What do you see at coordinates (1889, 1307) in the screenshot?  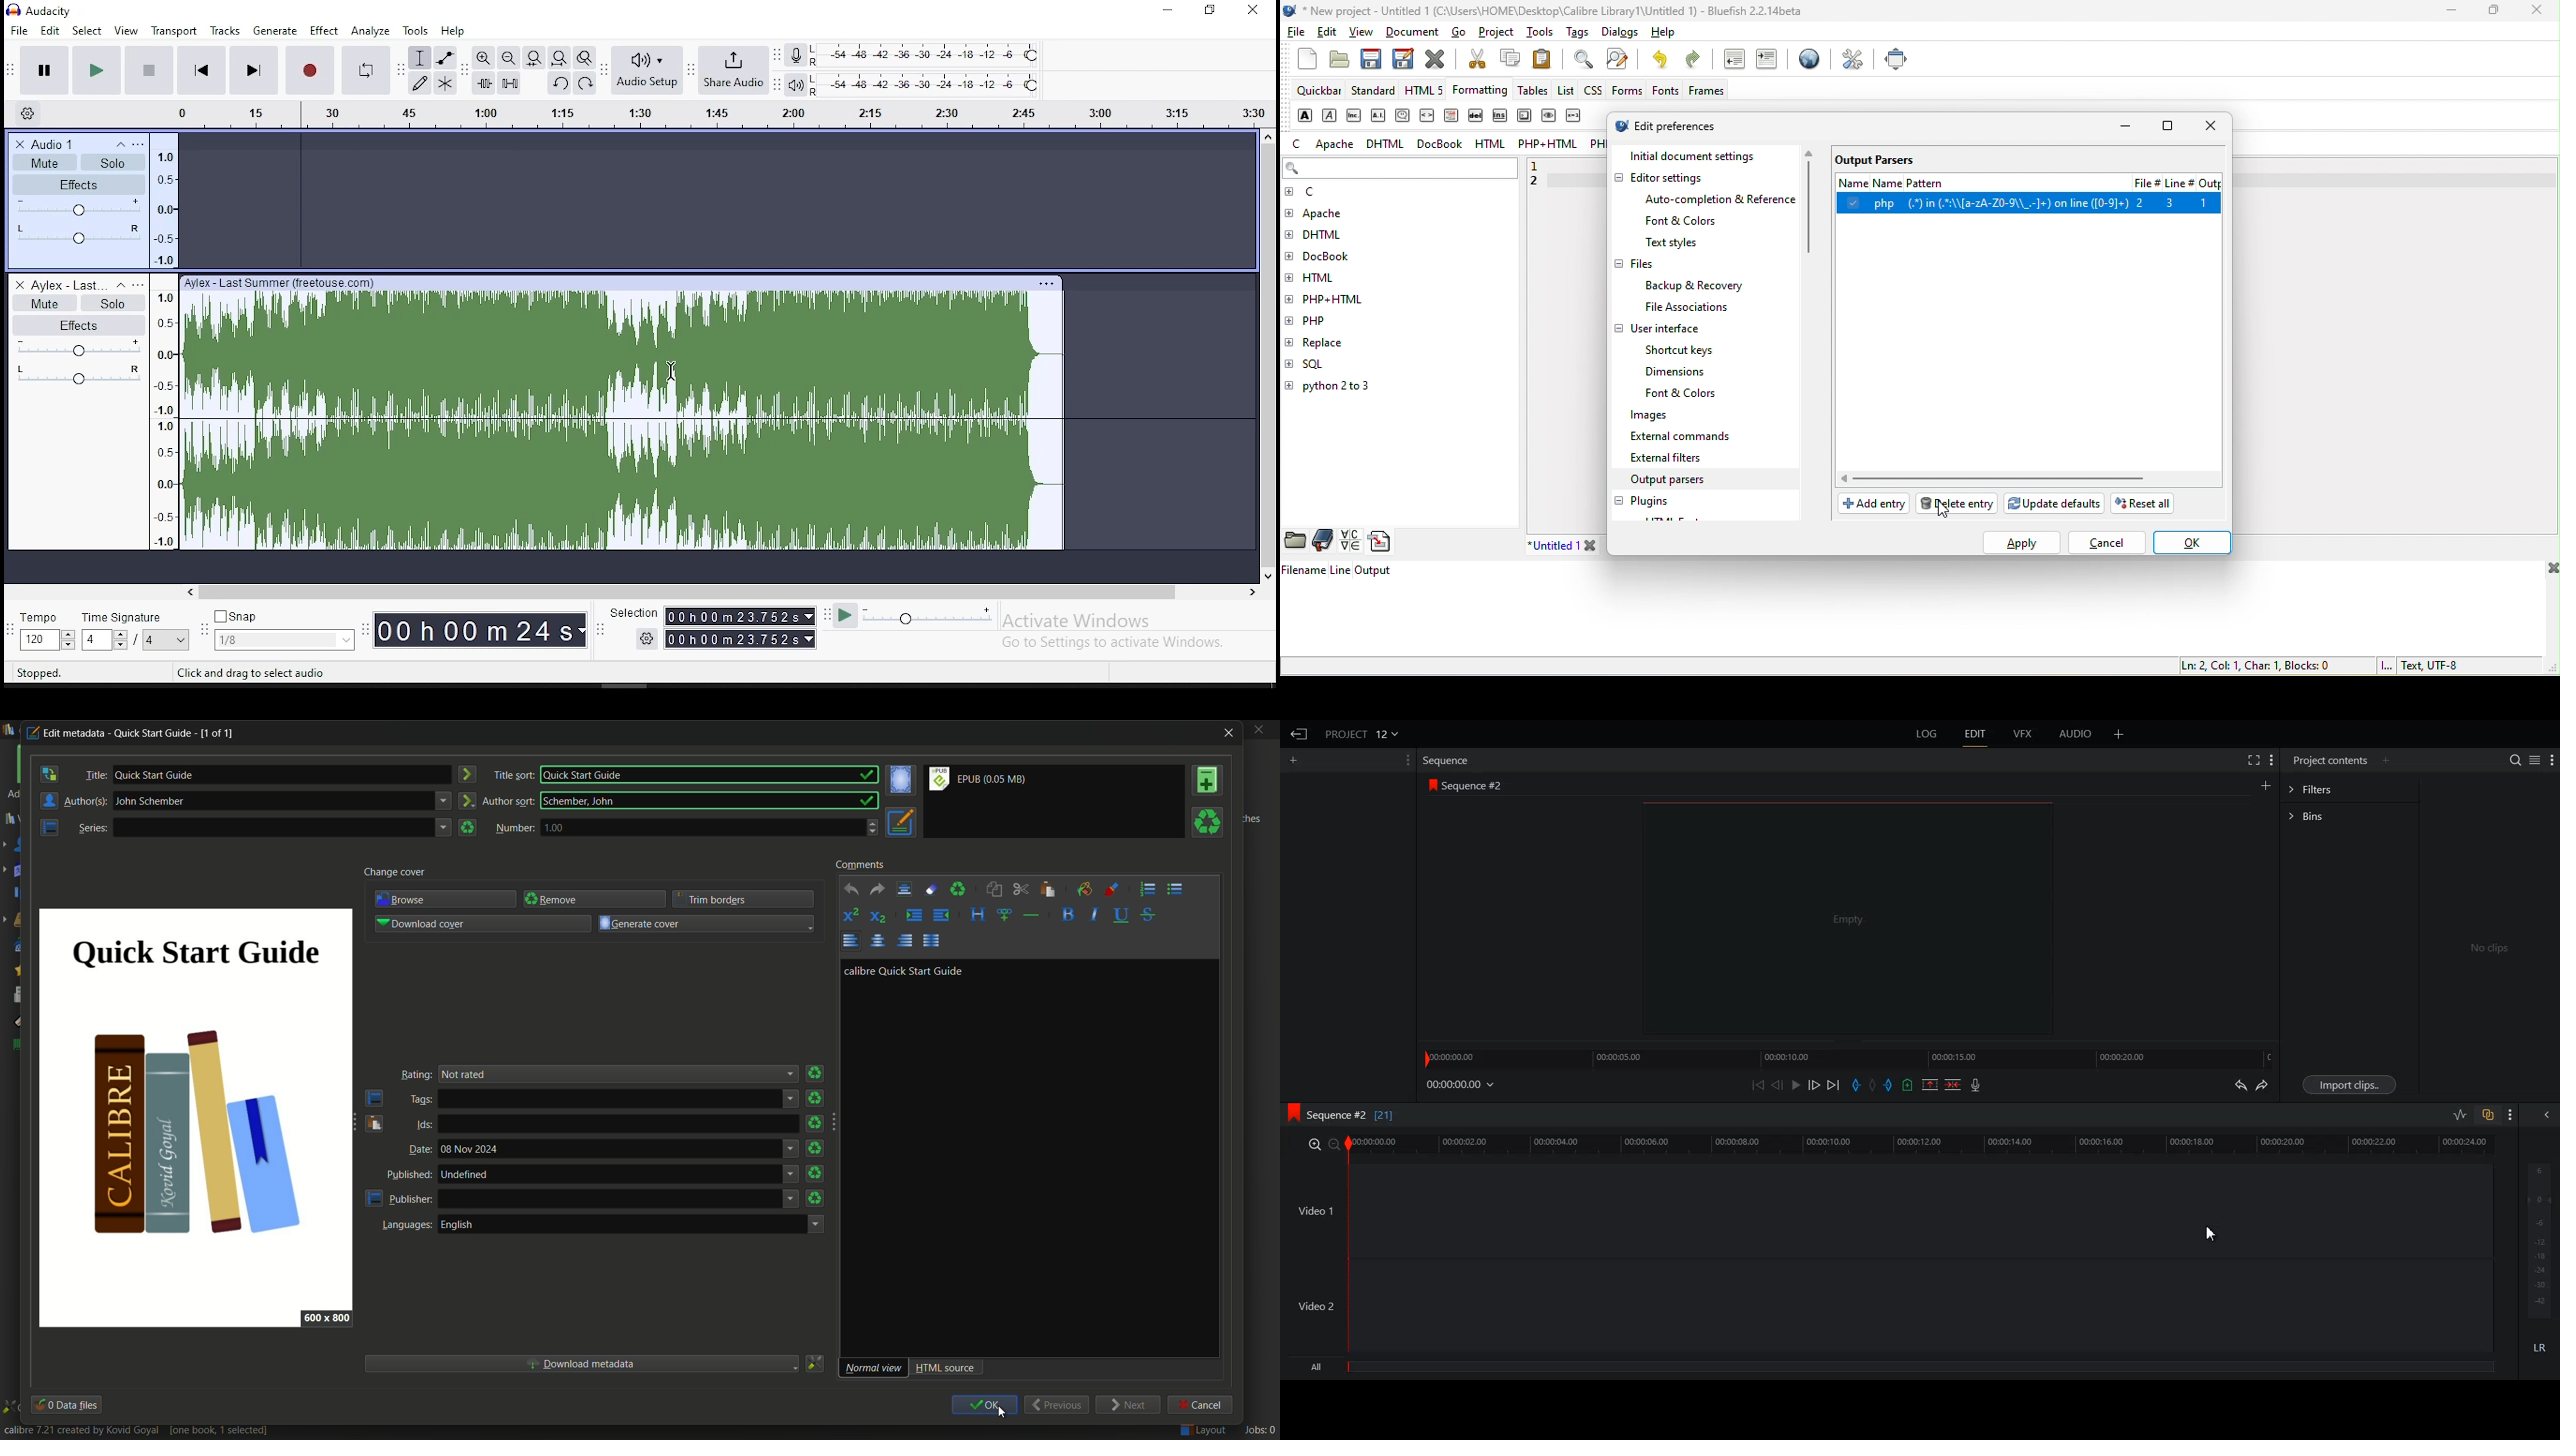 I see `Video 2` at bounding box center [1889, 1307].